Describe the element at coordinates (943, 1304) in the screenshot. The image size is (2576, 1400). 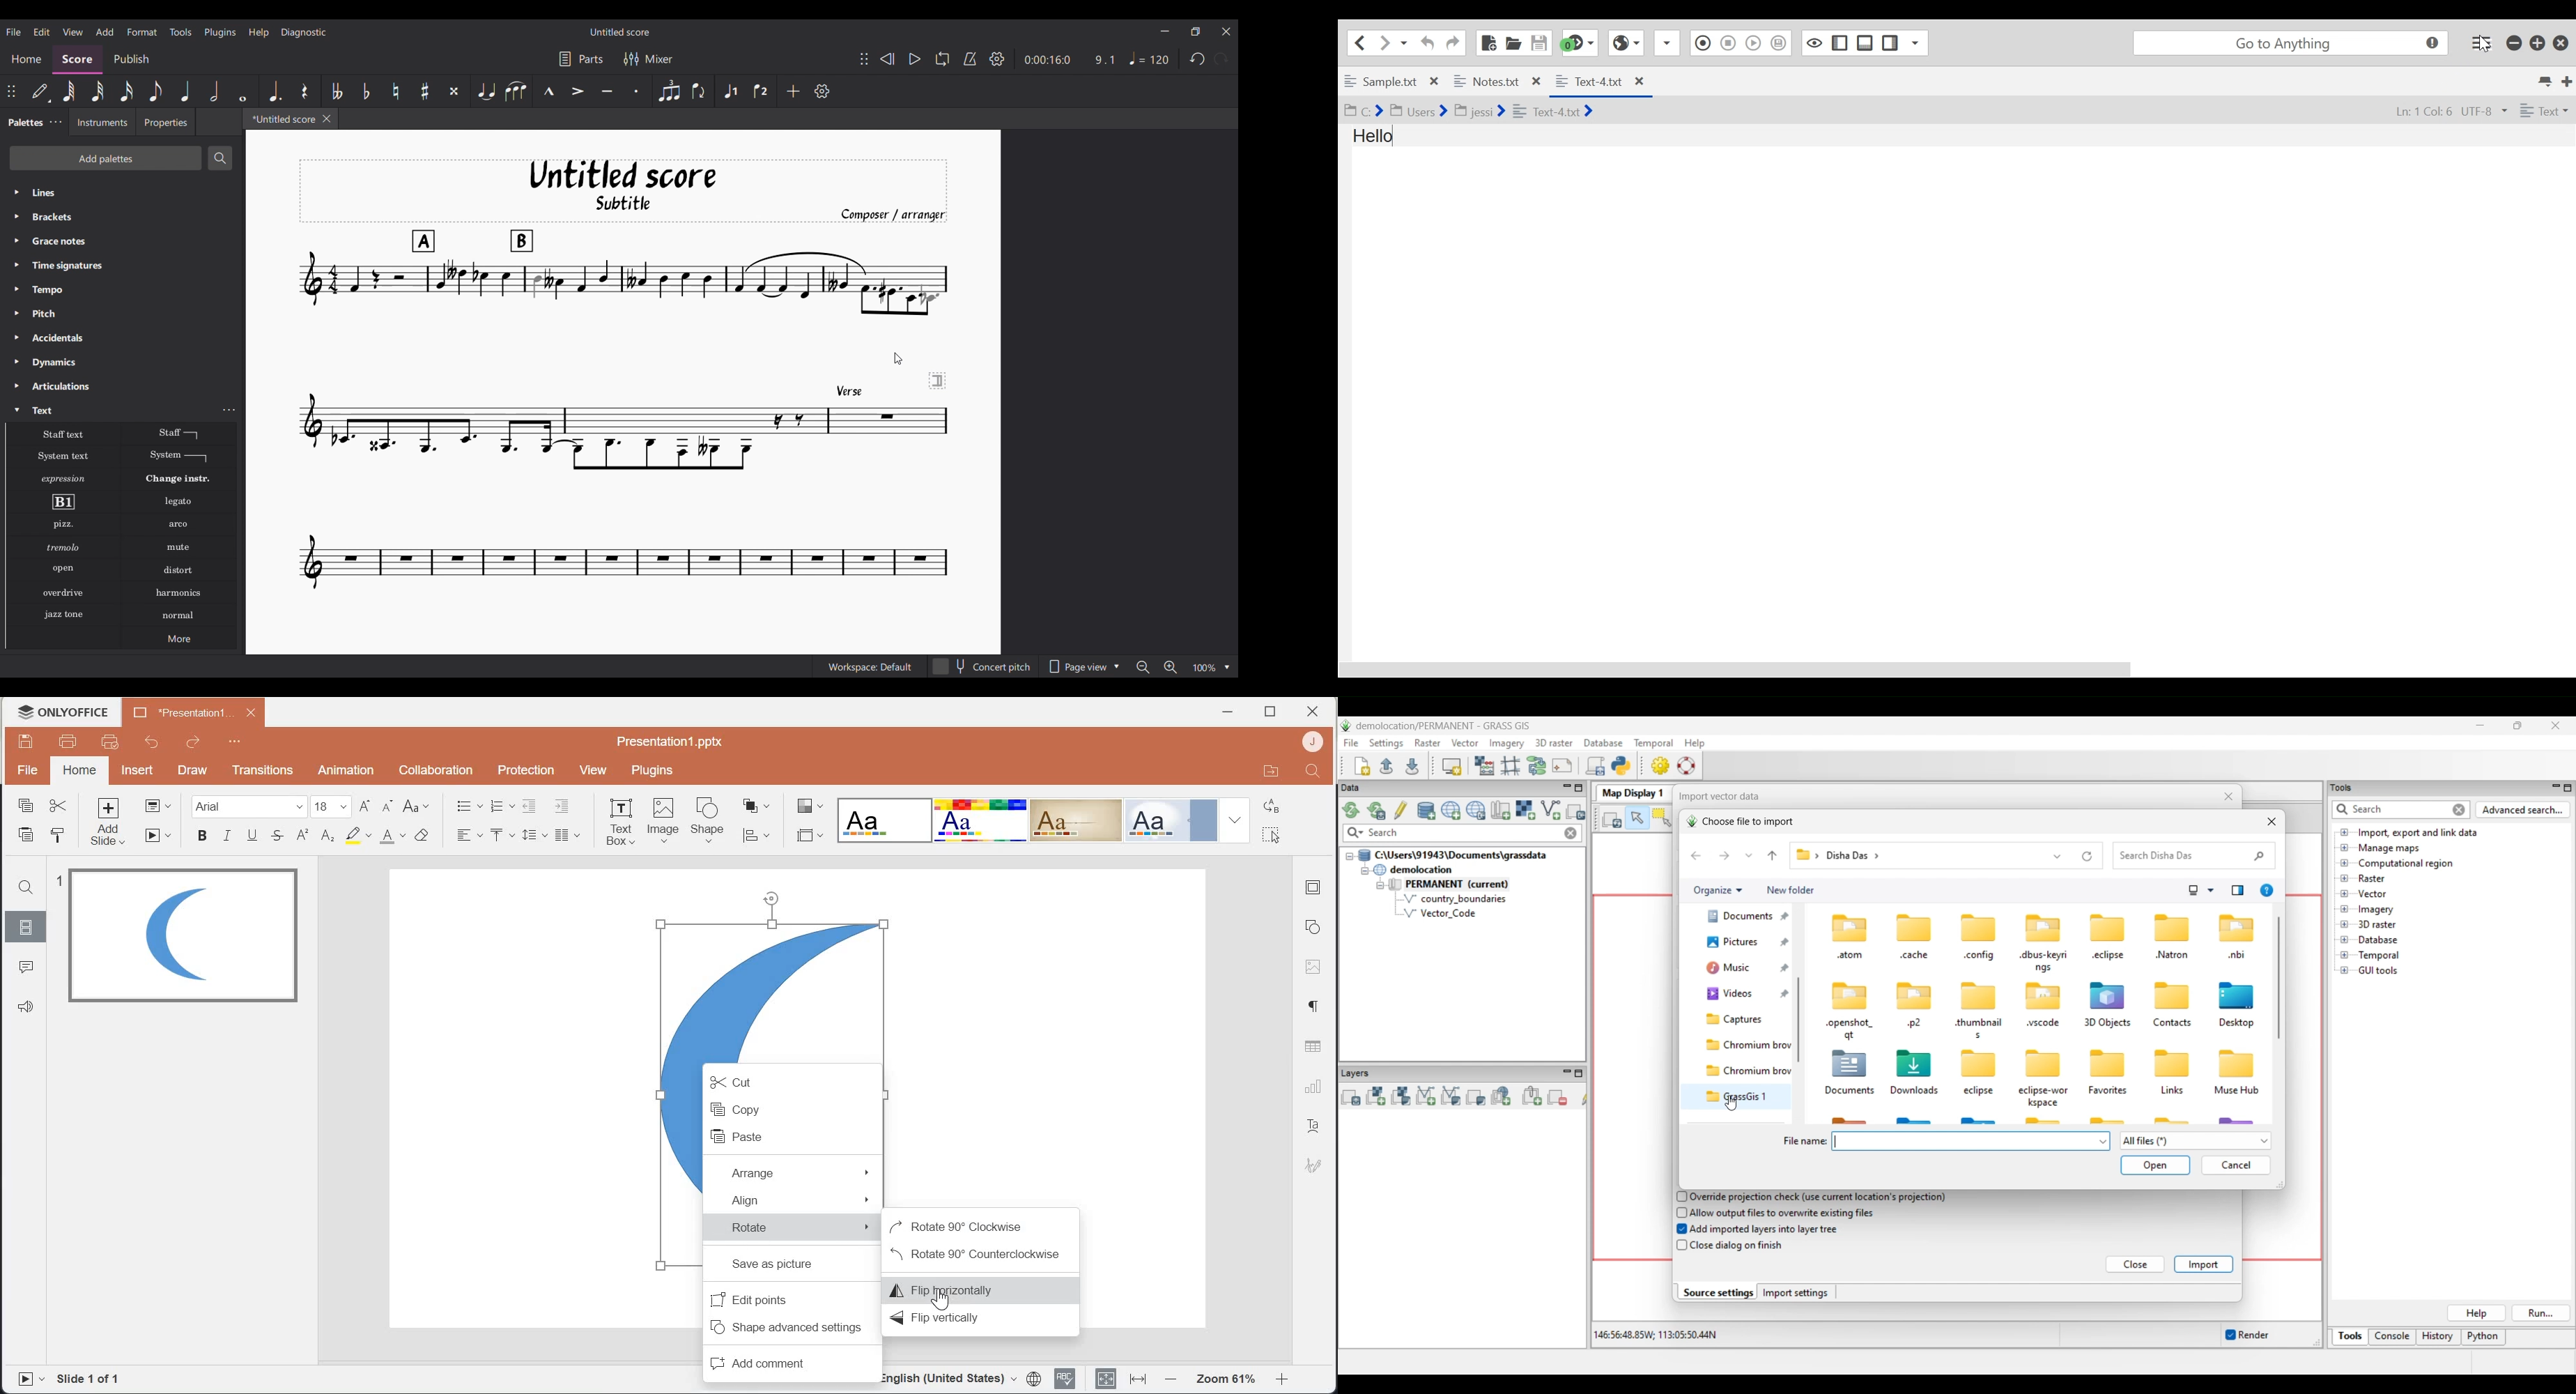
I see `Cursor` at that location.